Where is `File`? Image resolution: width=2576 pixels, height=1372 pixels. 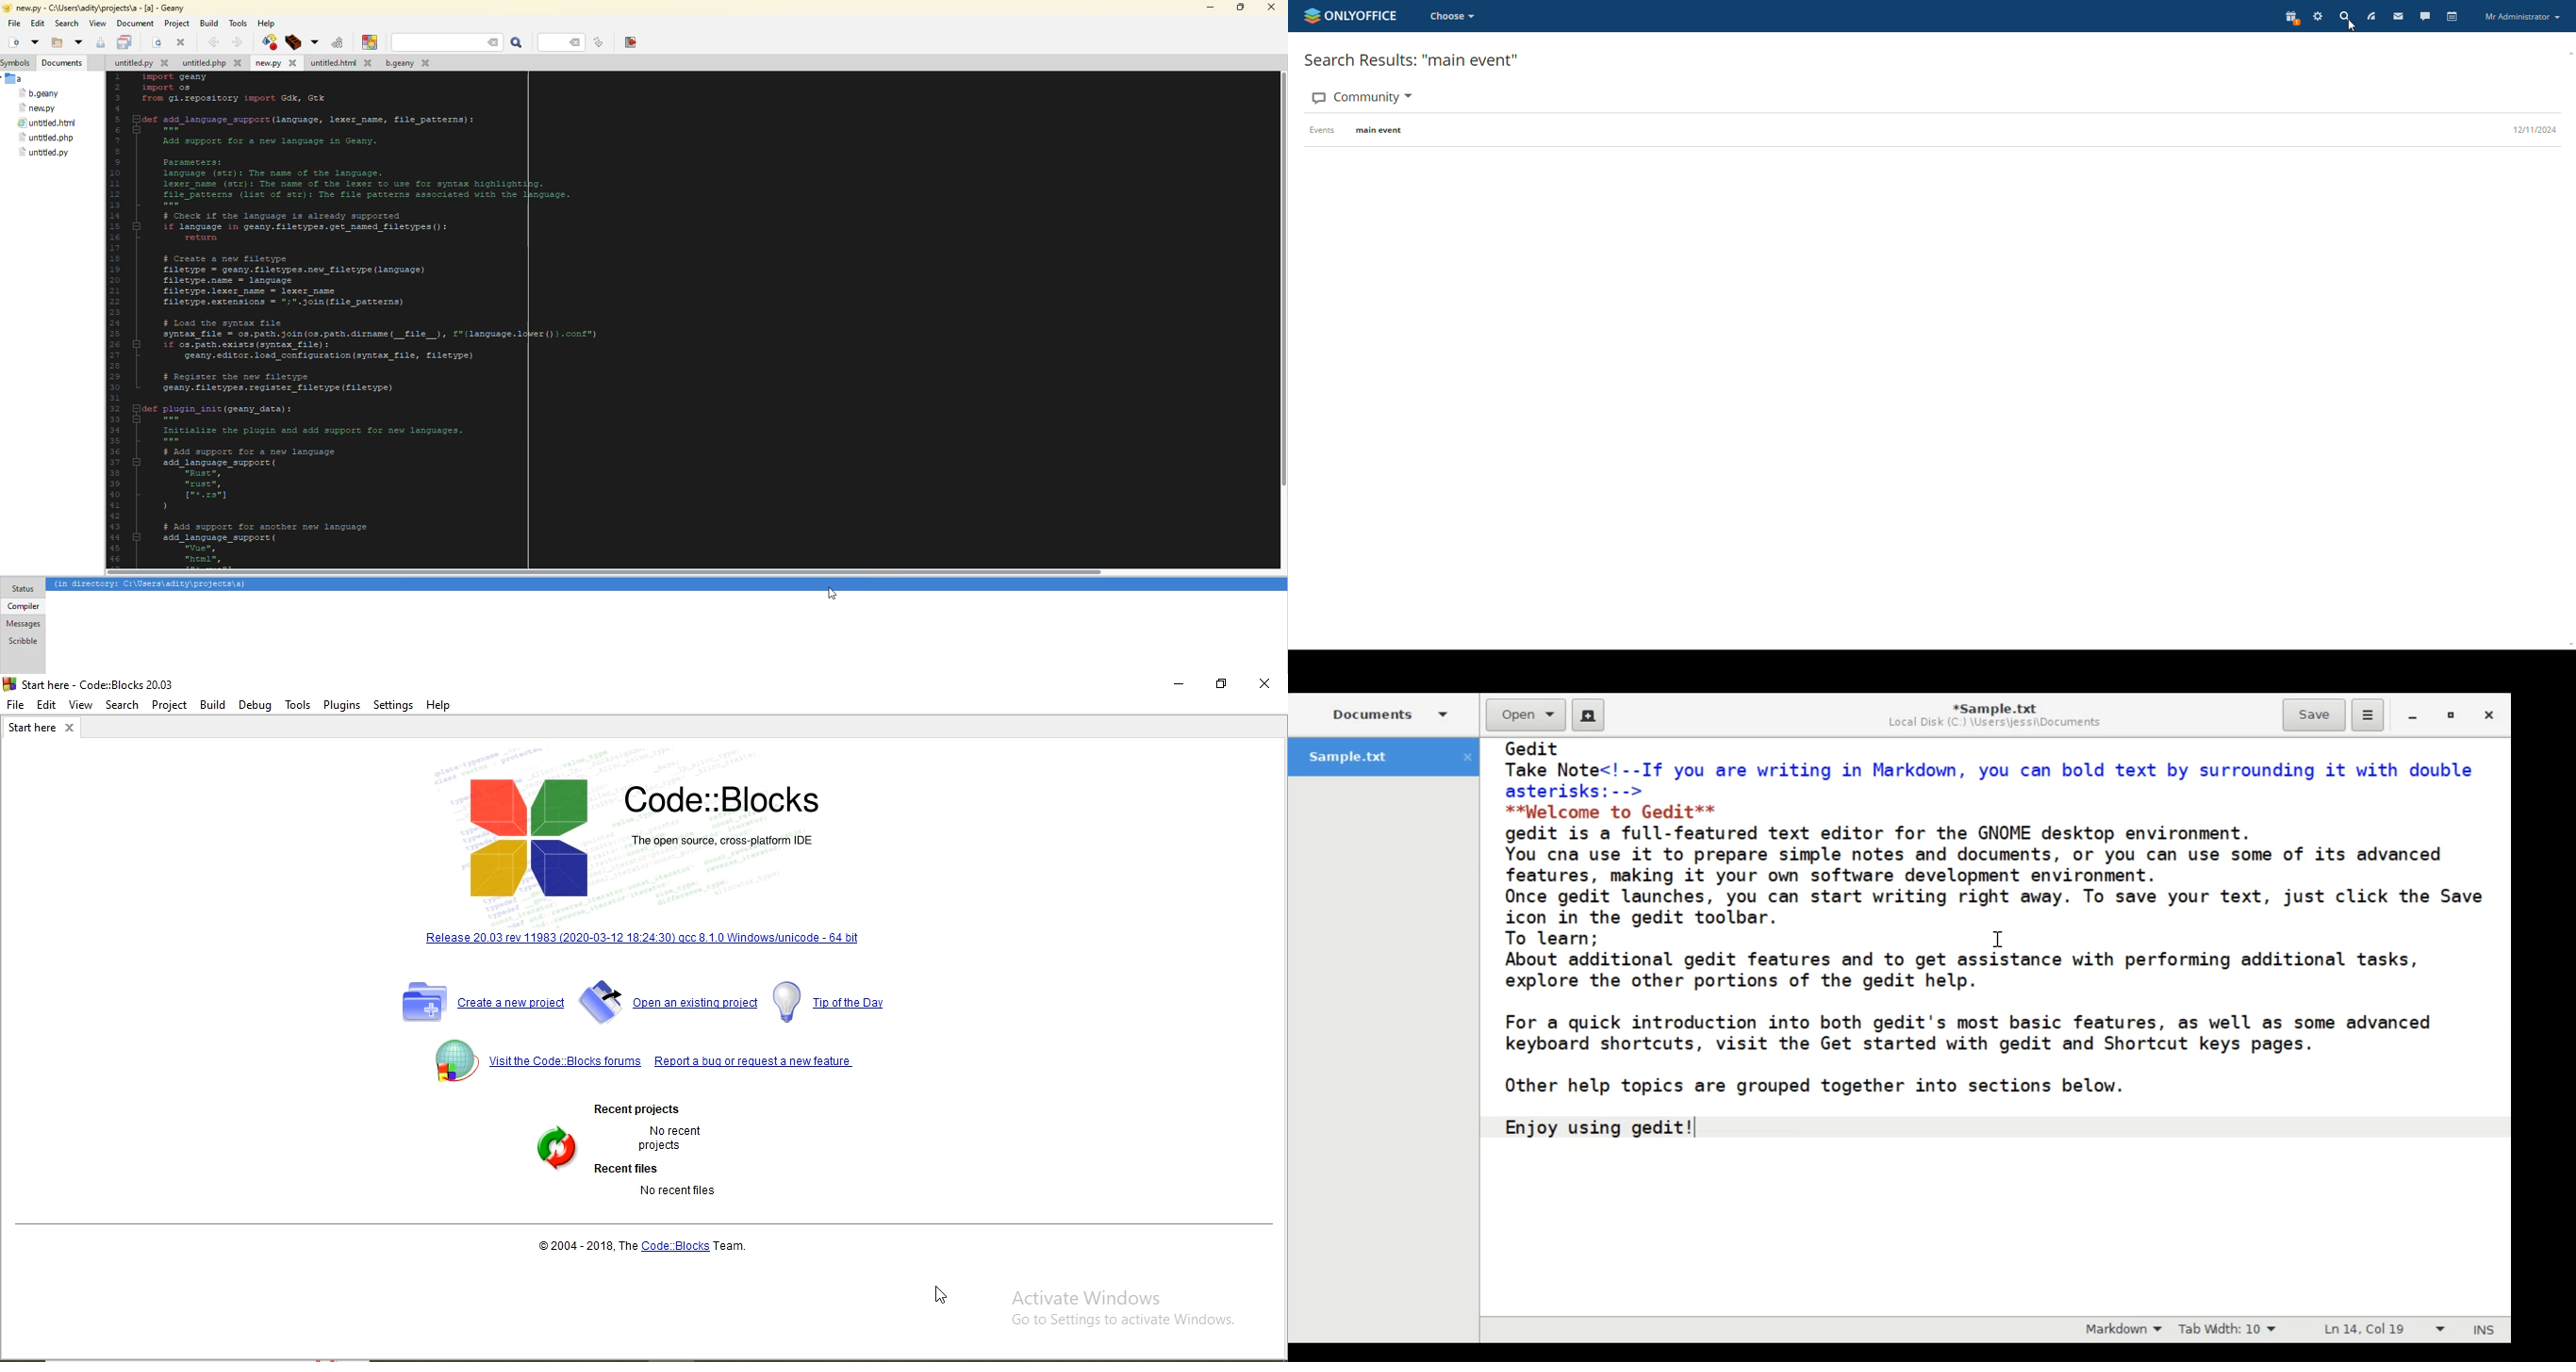
File is located at coordinates (14, 704).